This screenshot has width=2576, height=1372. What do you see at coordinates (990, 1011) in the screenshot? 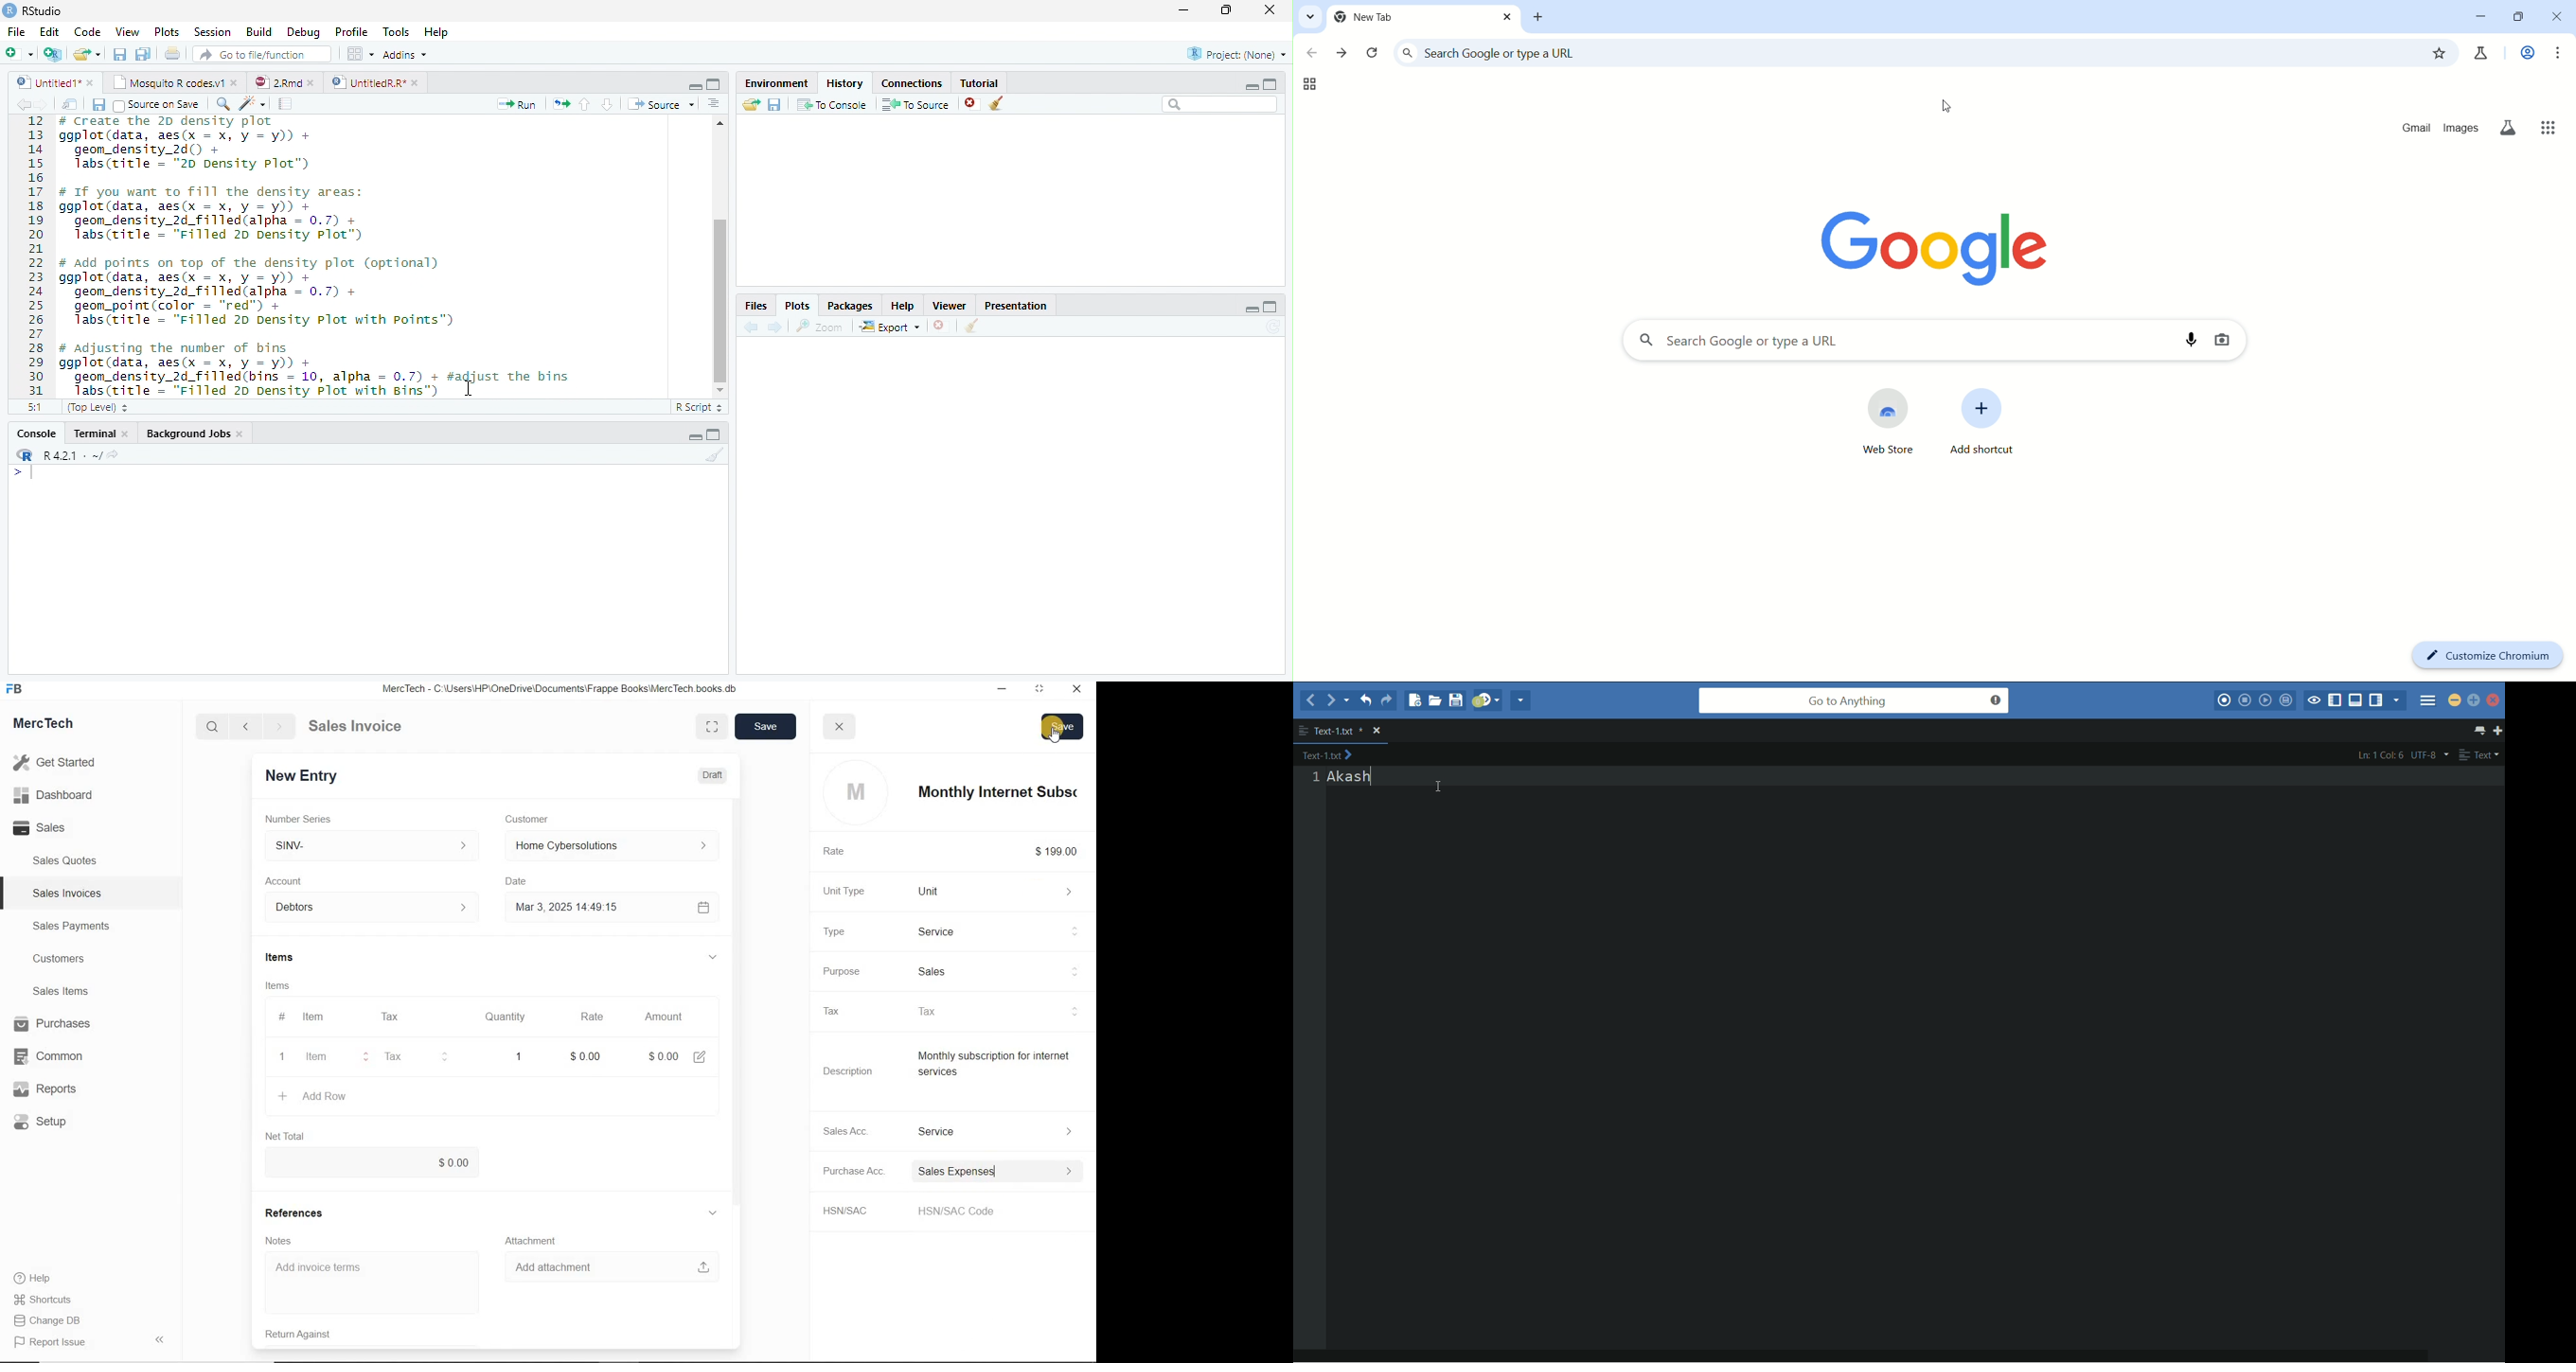
I see `tax` at bounding box center [990, 1011].